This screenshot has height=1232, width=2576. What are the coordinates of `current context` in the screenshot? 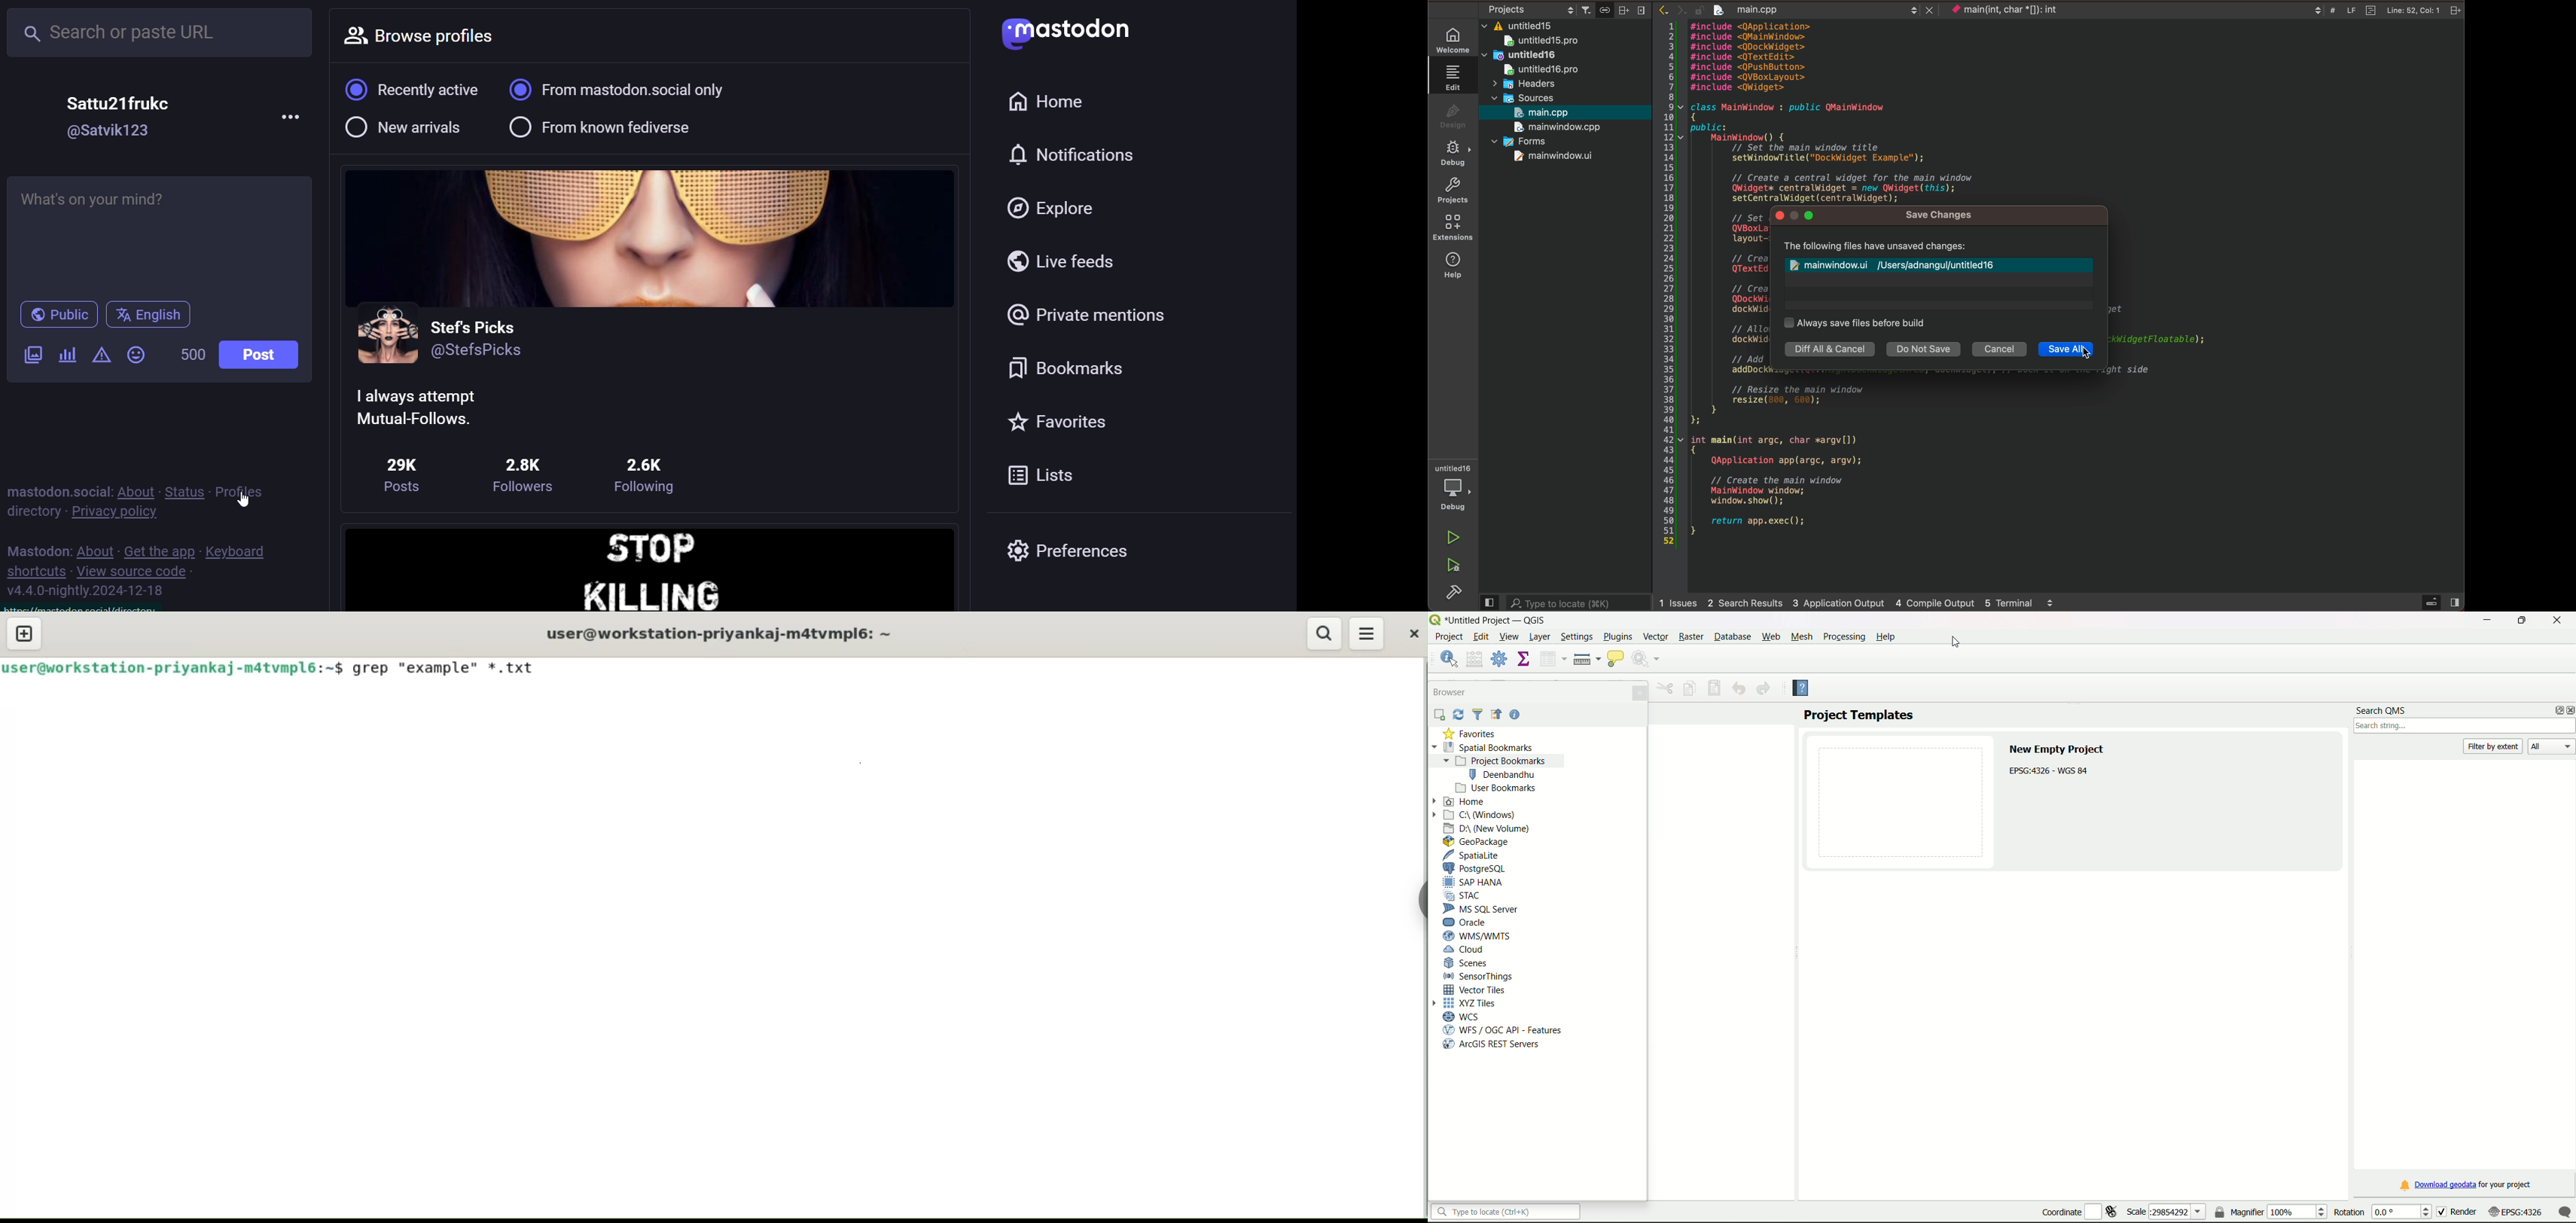 It's located at (2003, 10).